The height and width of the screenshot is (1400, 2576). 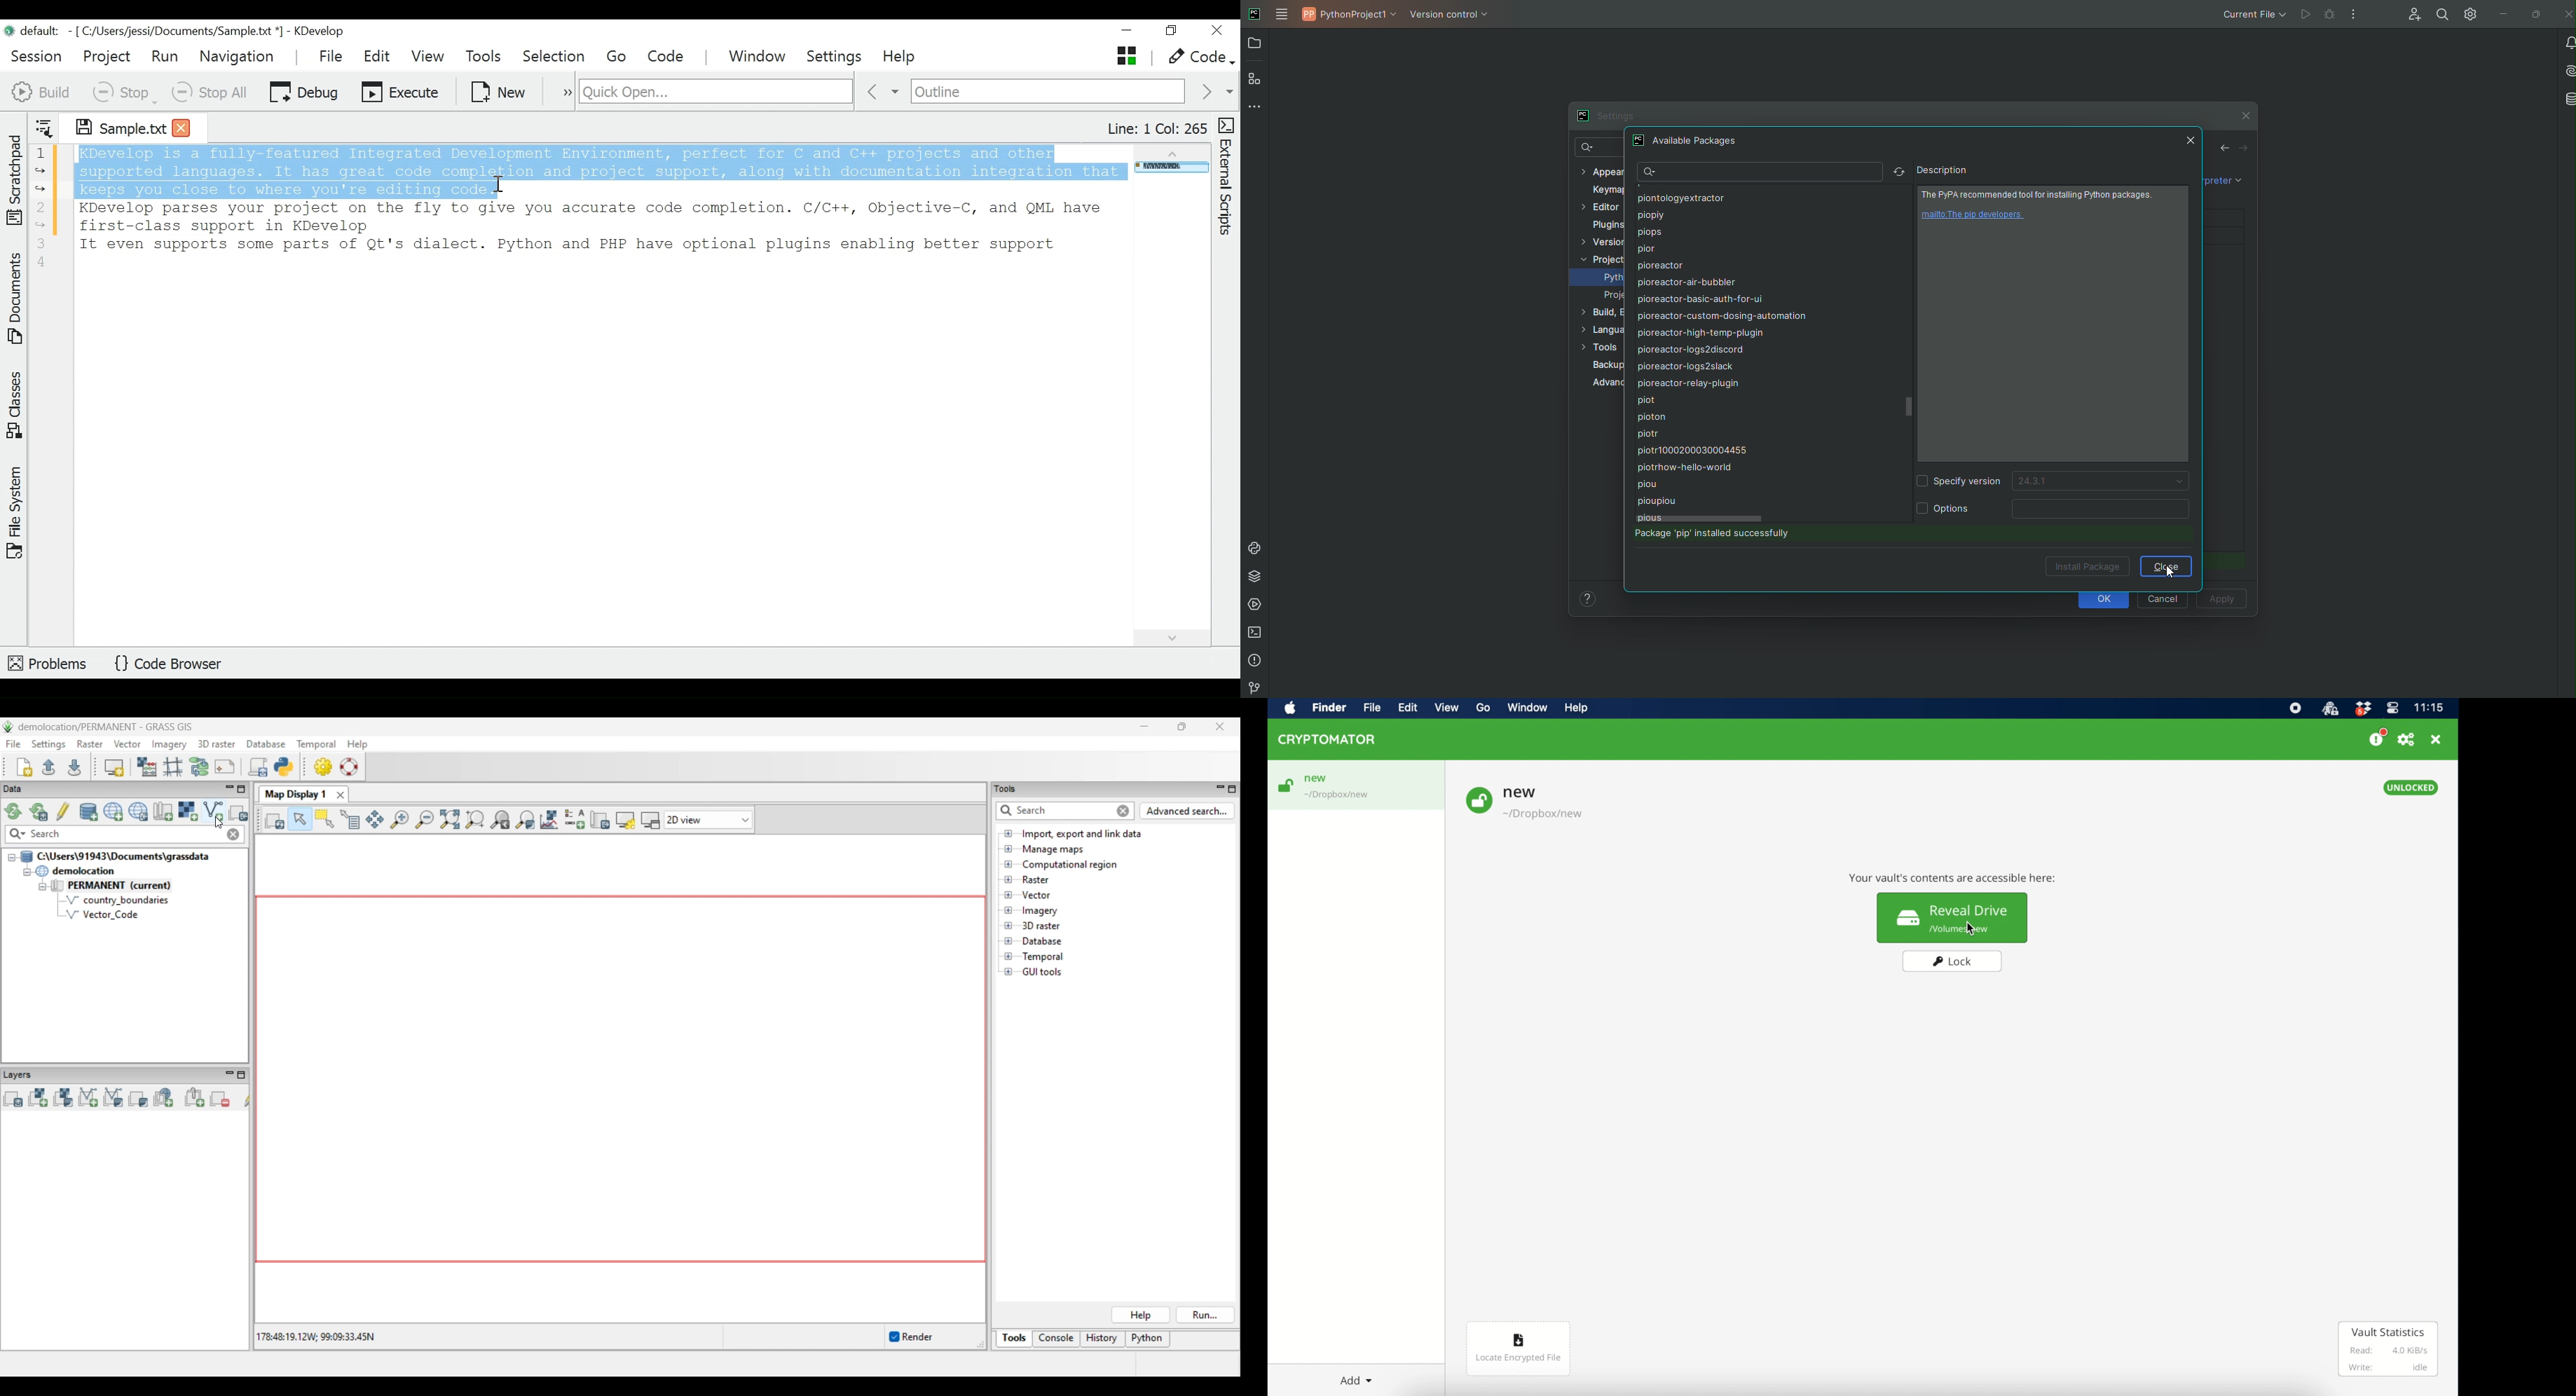 I want to click on More Tools, so click(x=1254, y=109).